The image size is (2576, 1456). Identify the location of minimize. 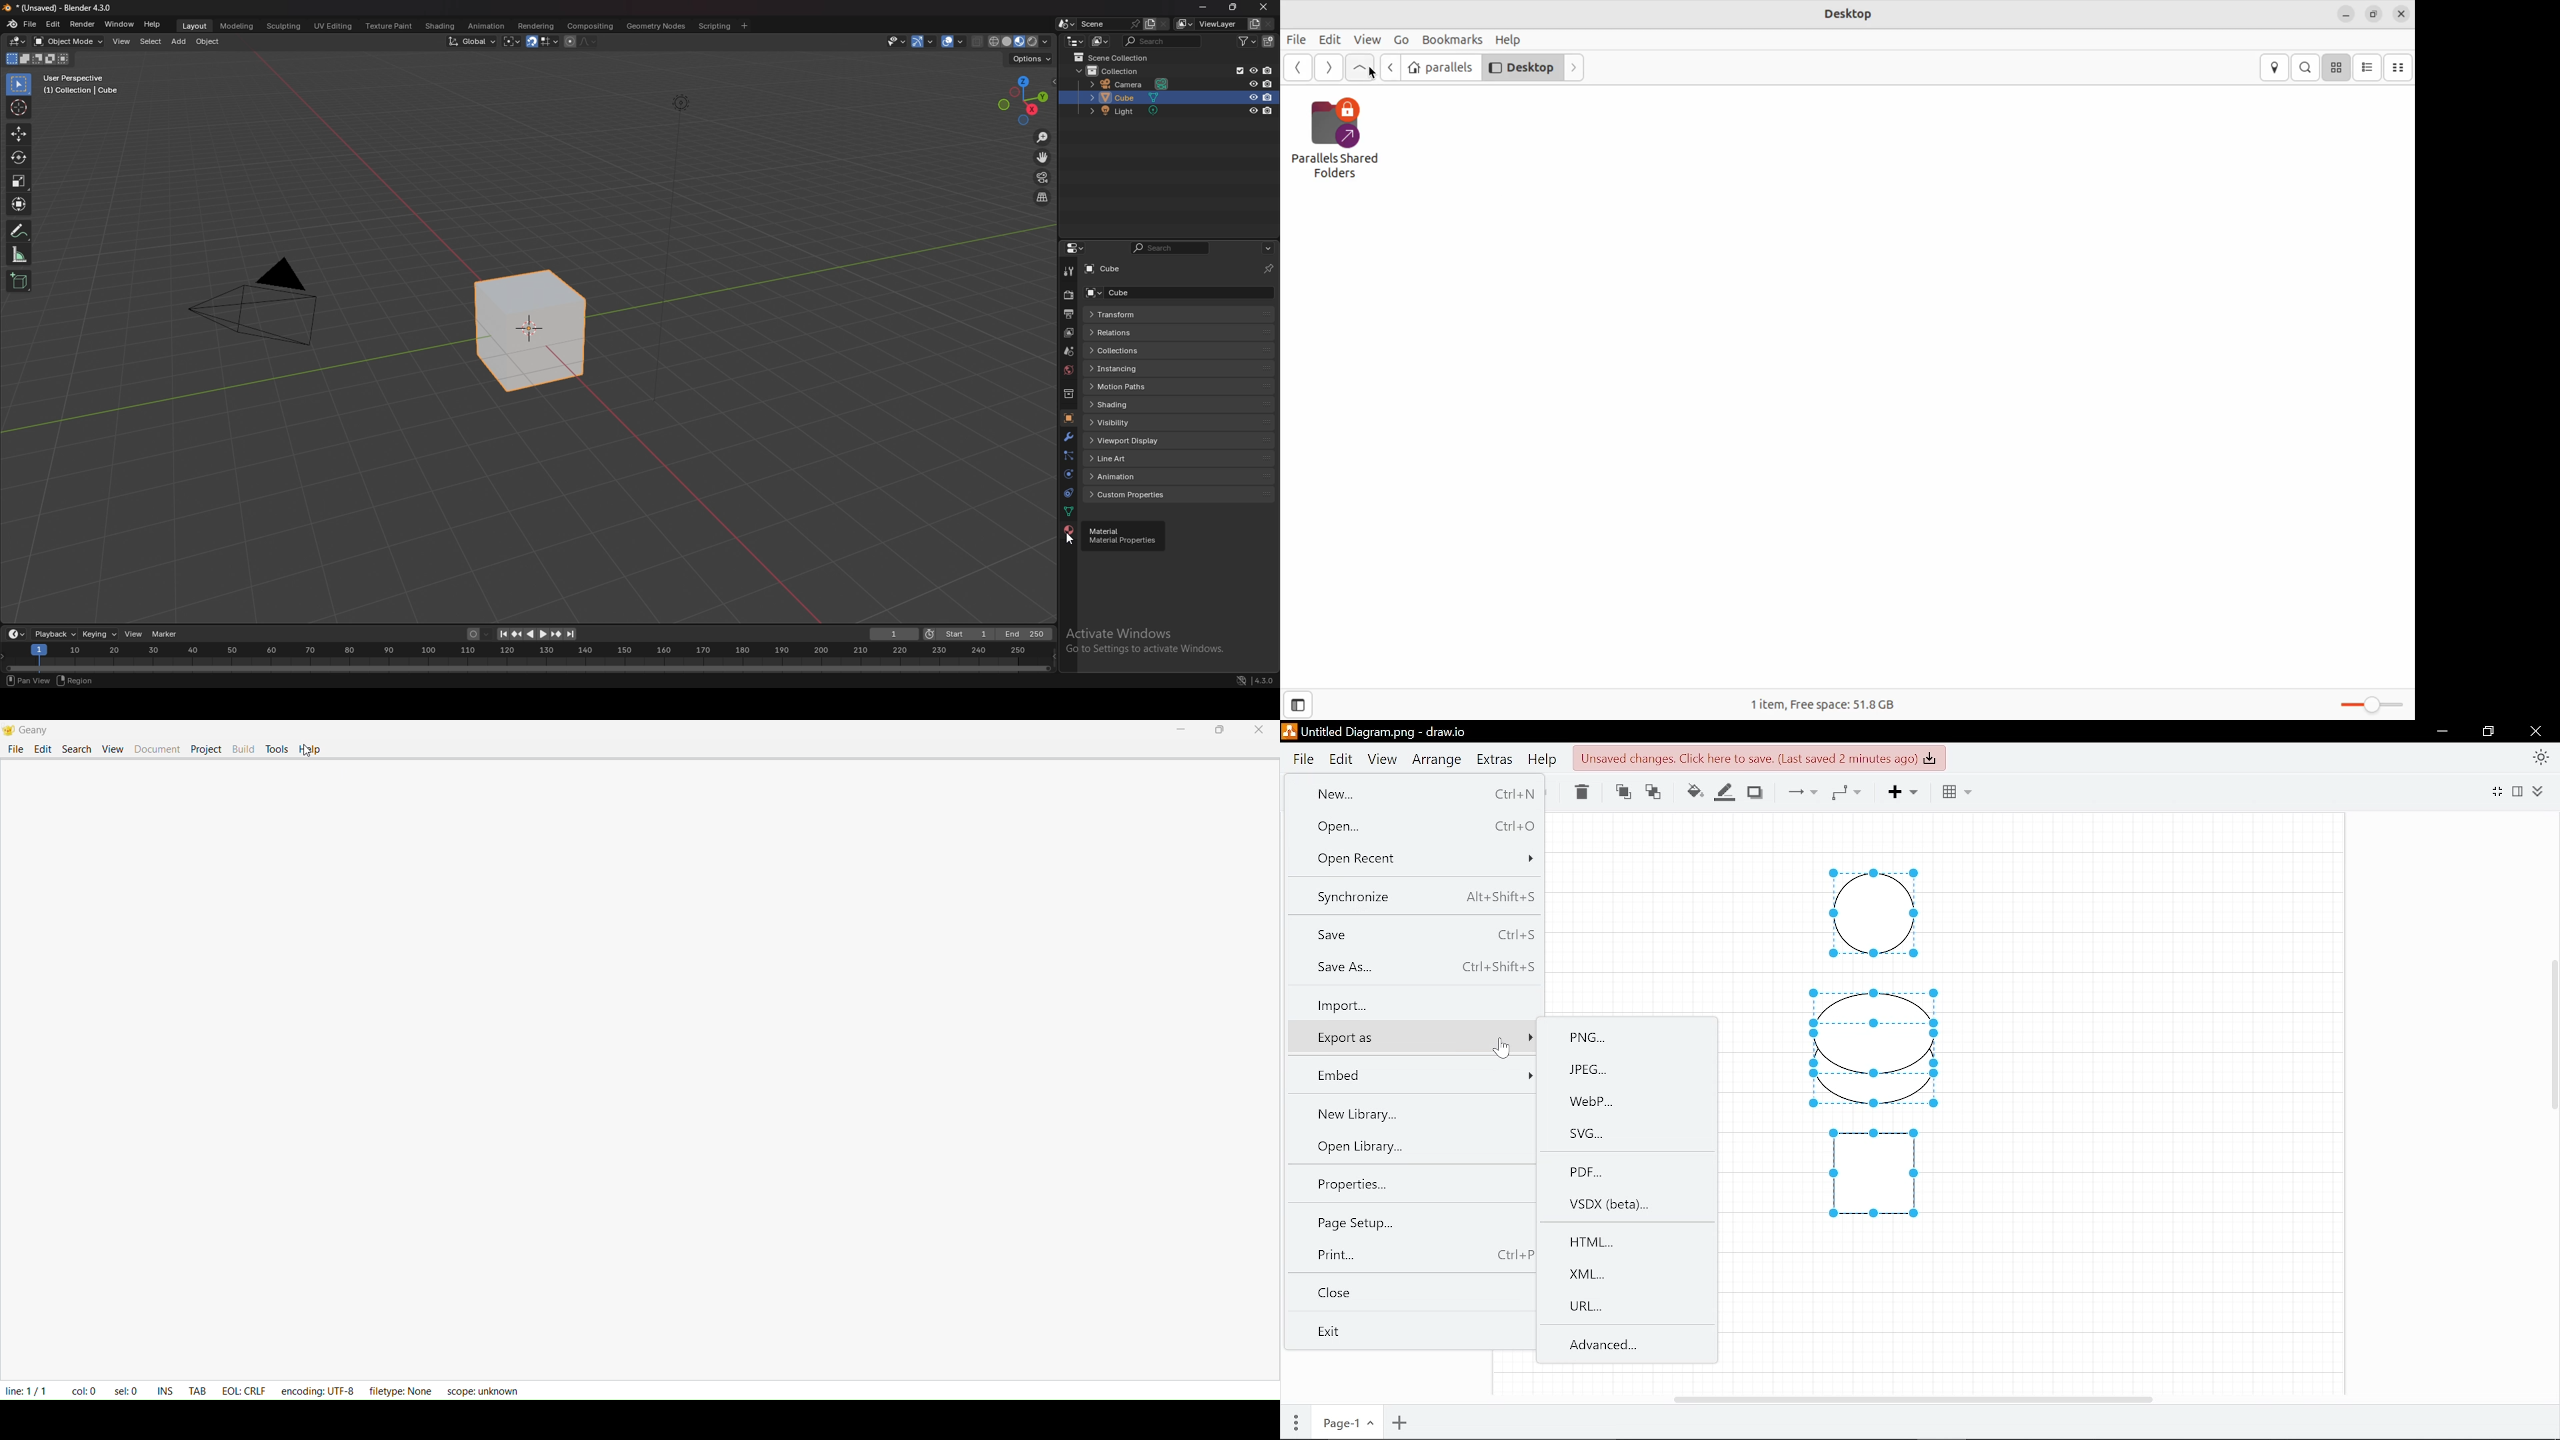
(1203, 7).